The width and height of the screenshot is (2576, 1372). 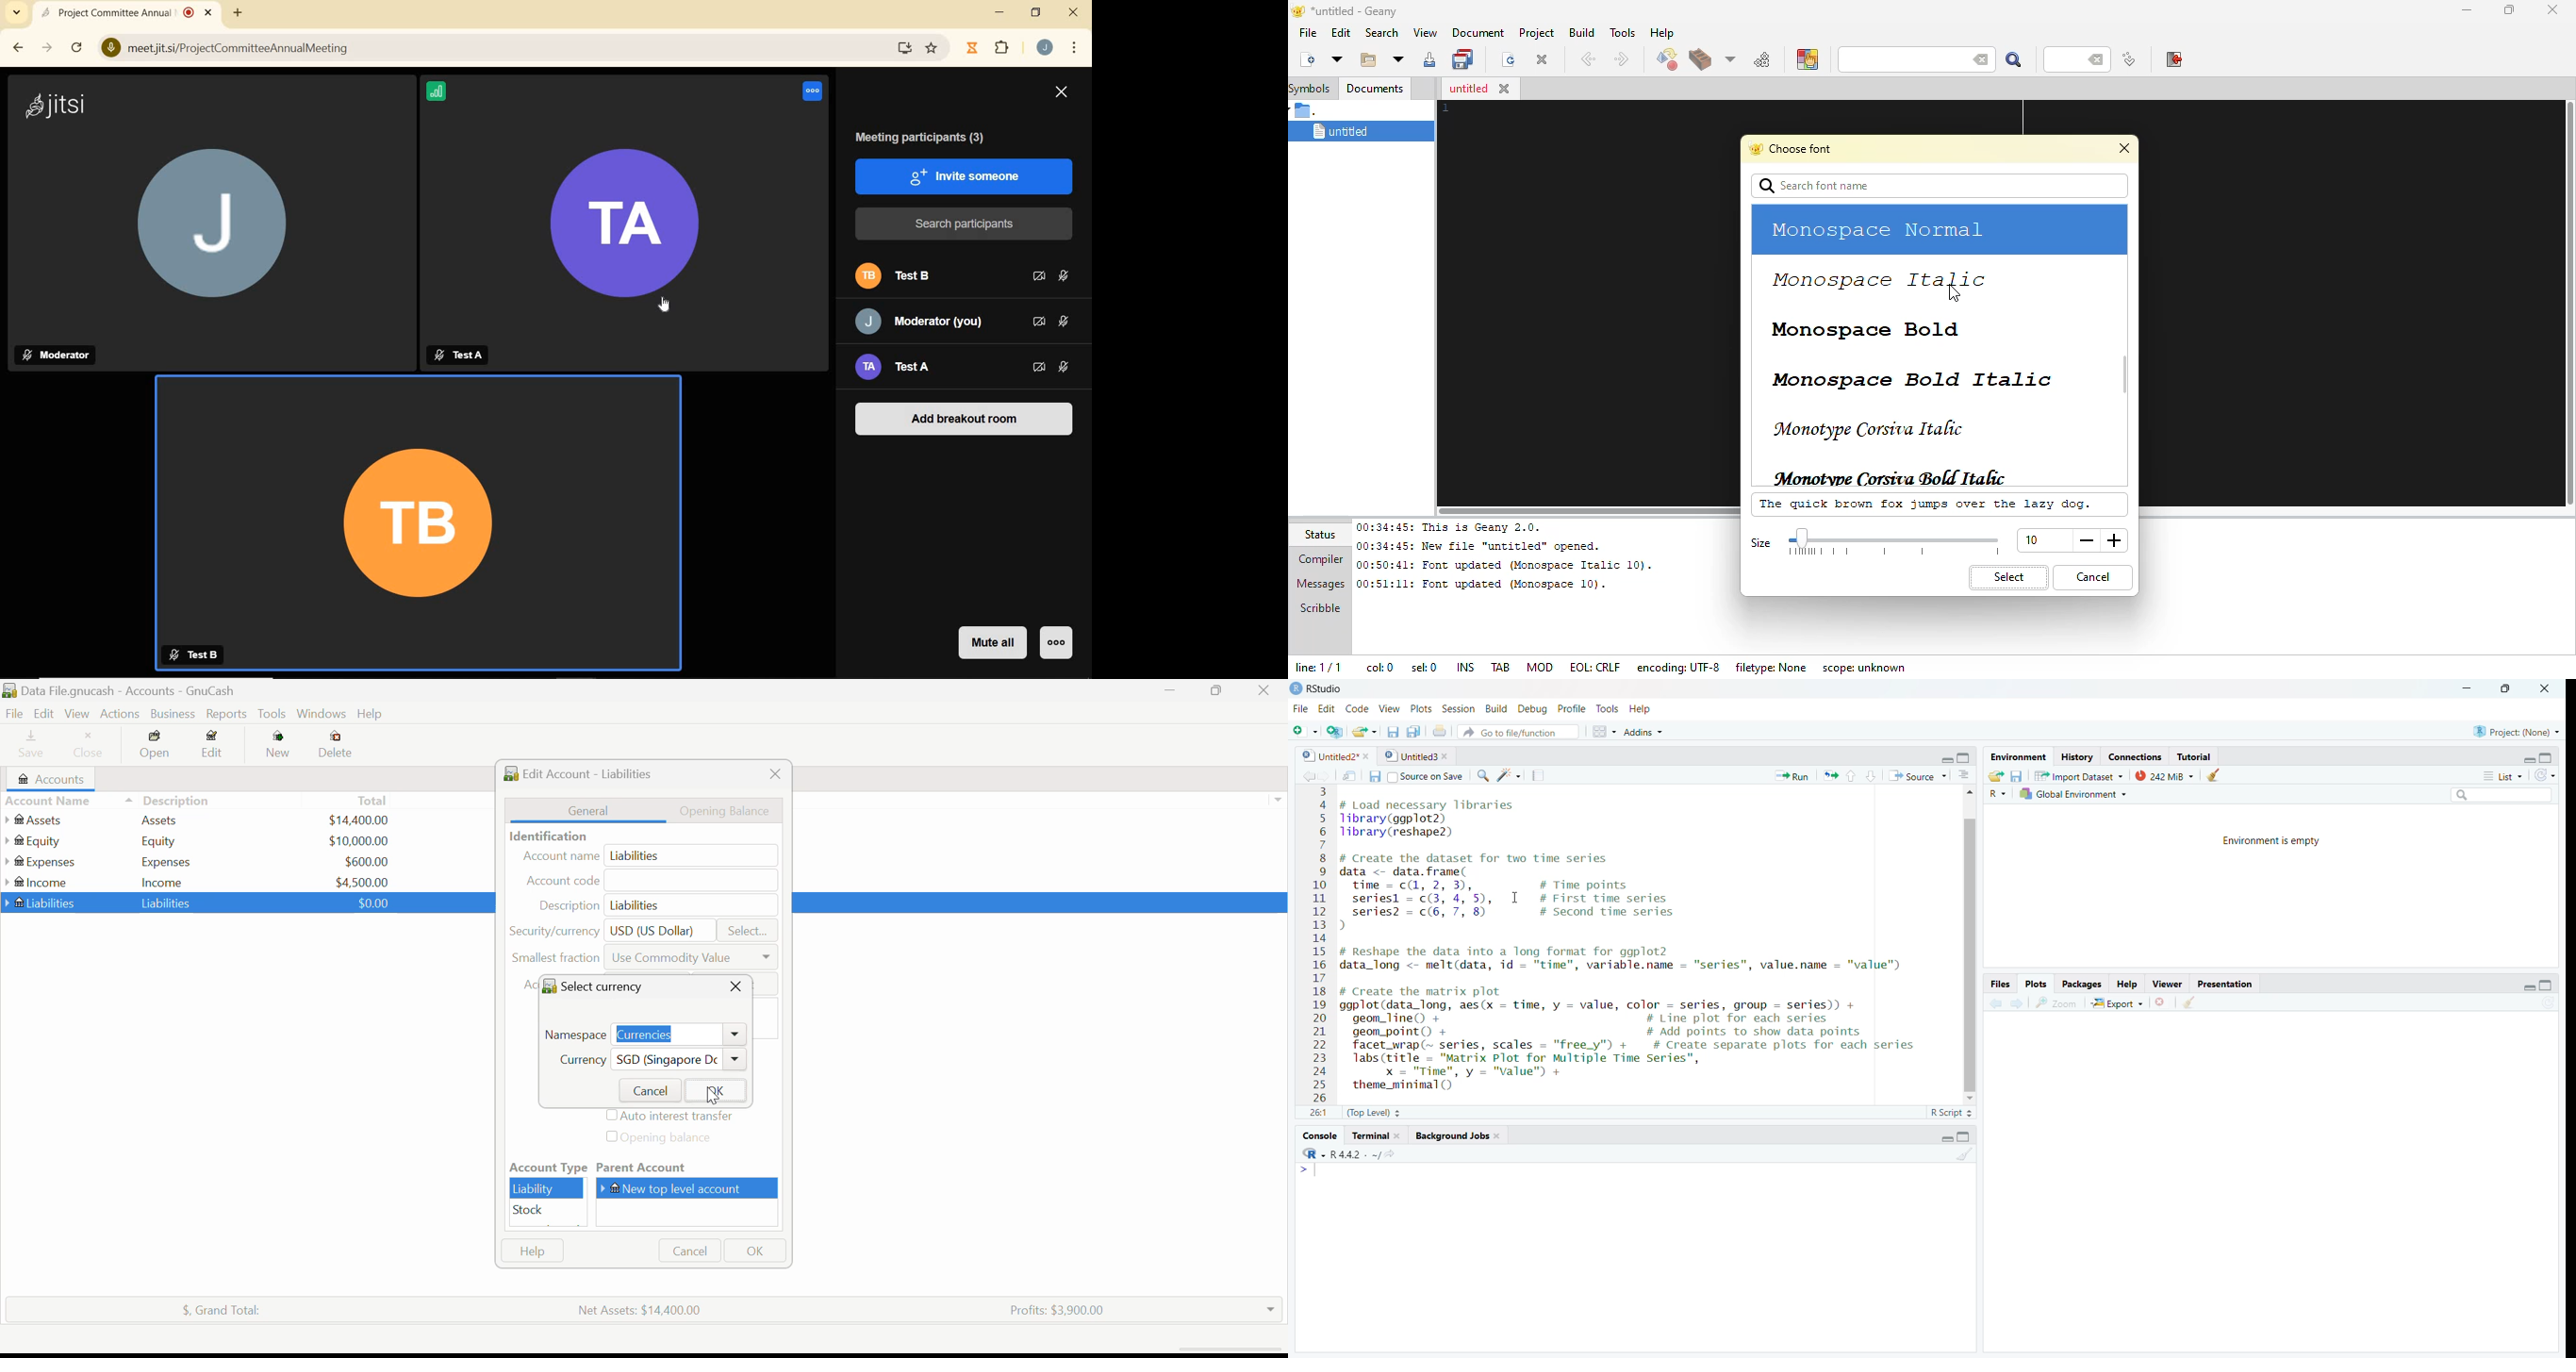 I want to click on Income, so click(x=162, y=882).